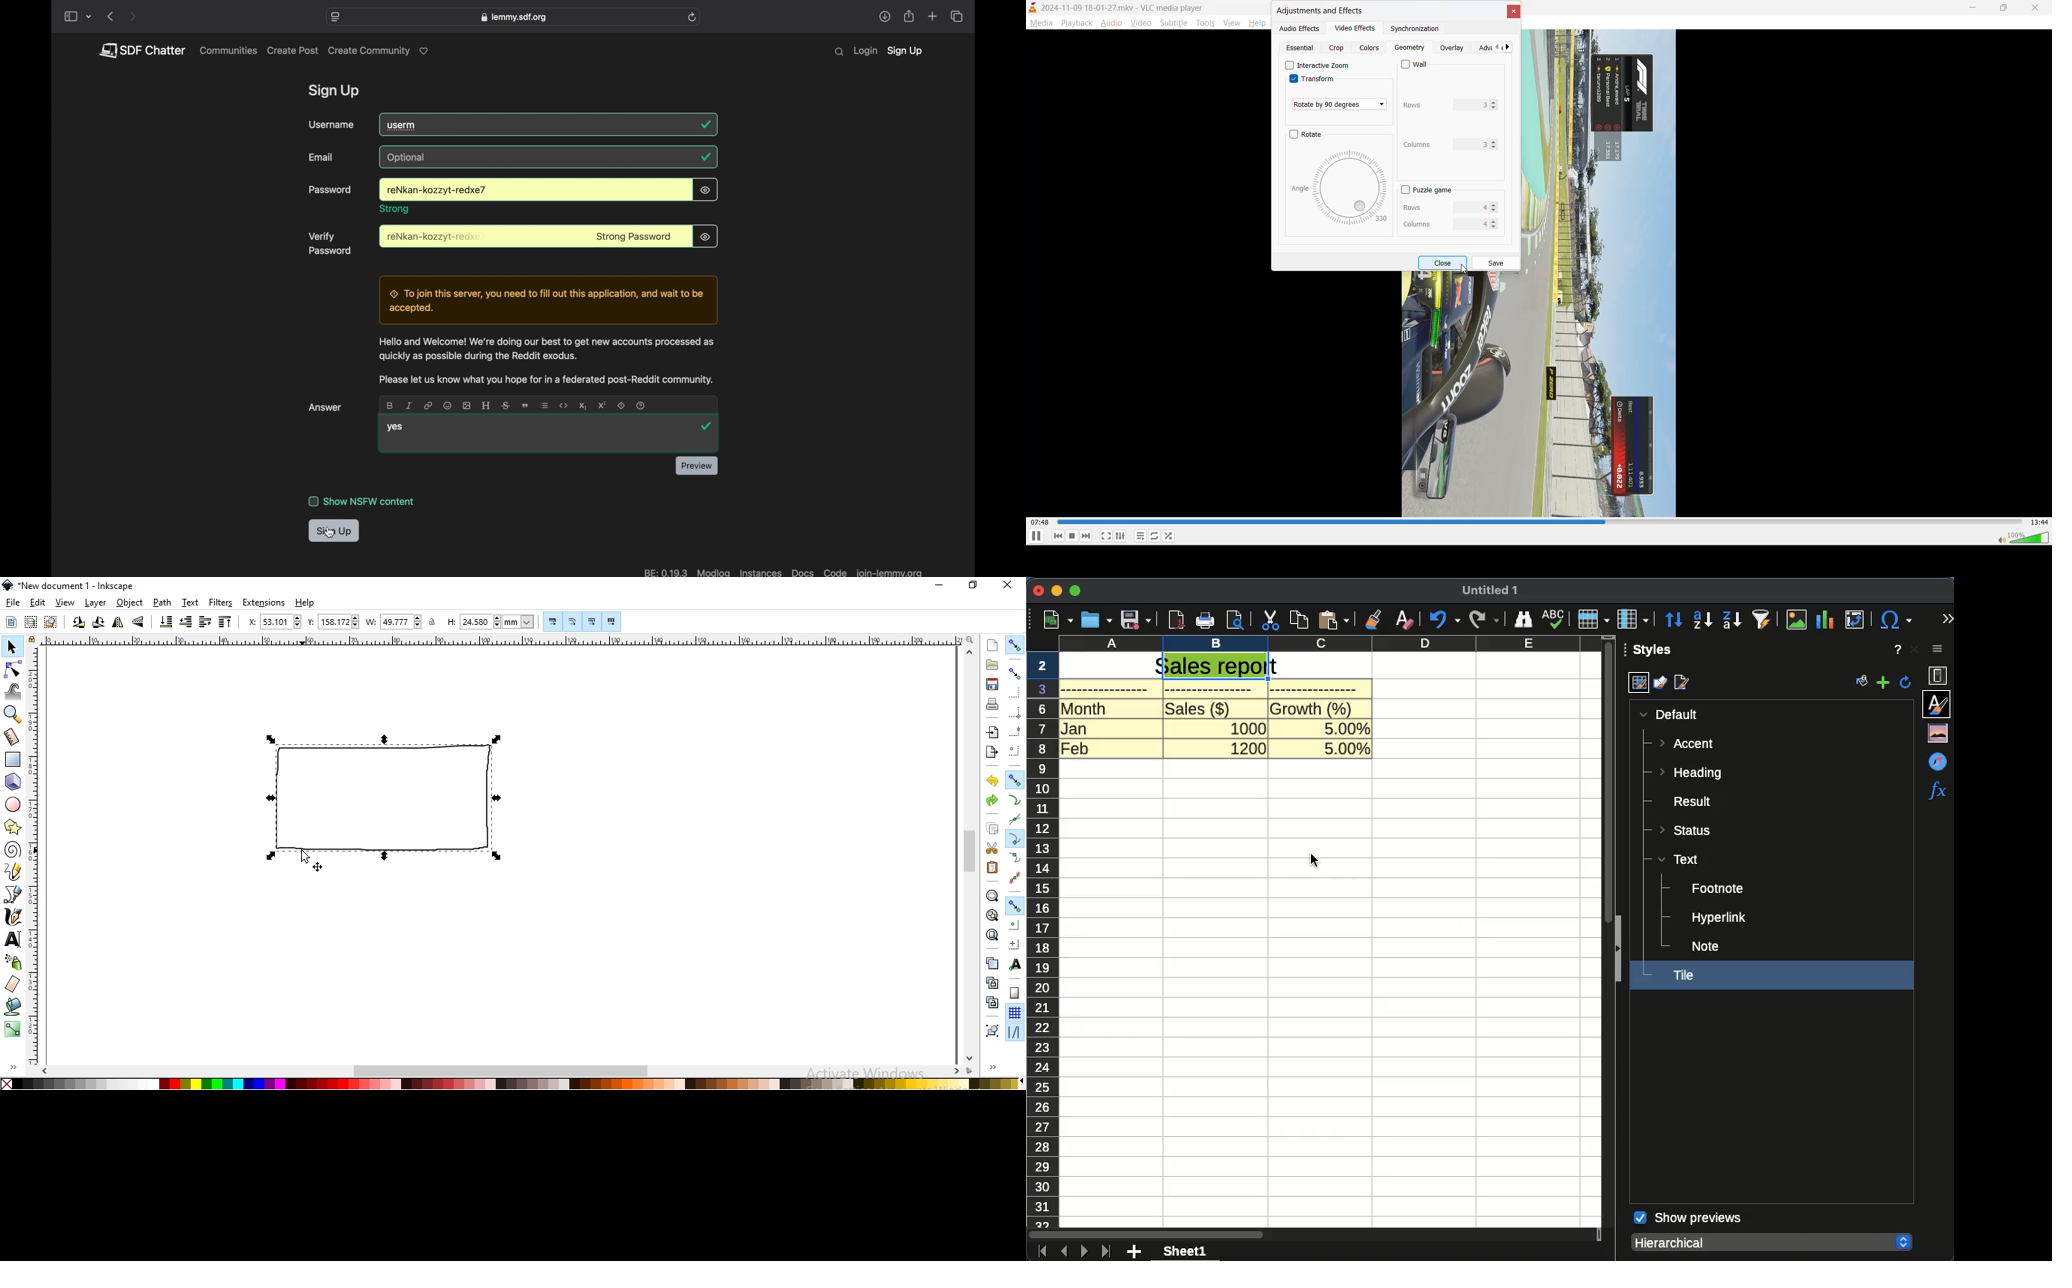  What do you see at coordinates (634, 237) in the screenshot?
I see `strong password` at bounding box center [634, 237].